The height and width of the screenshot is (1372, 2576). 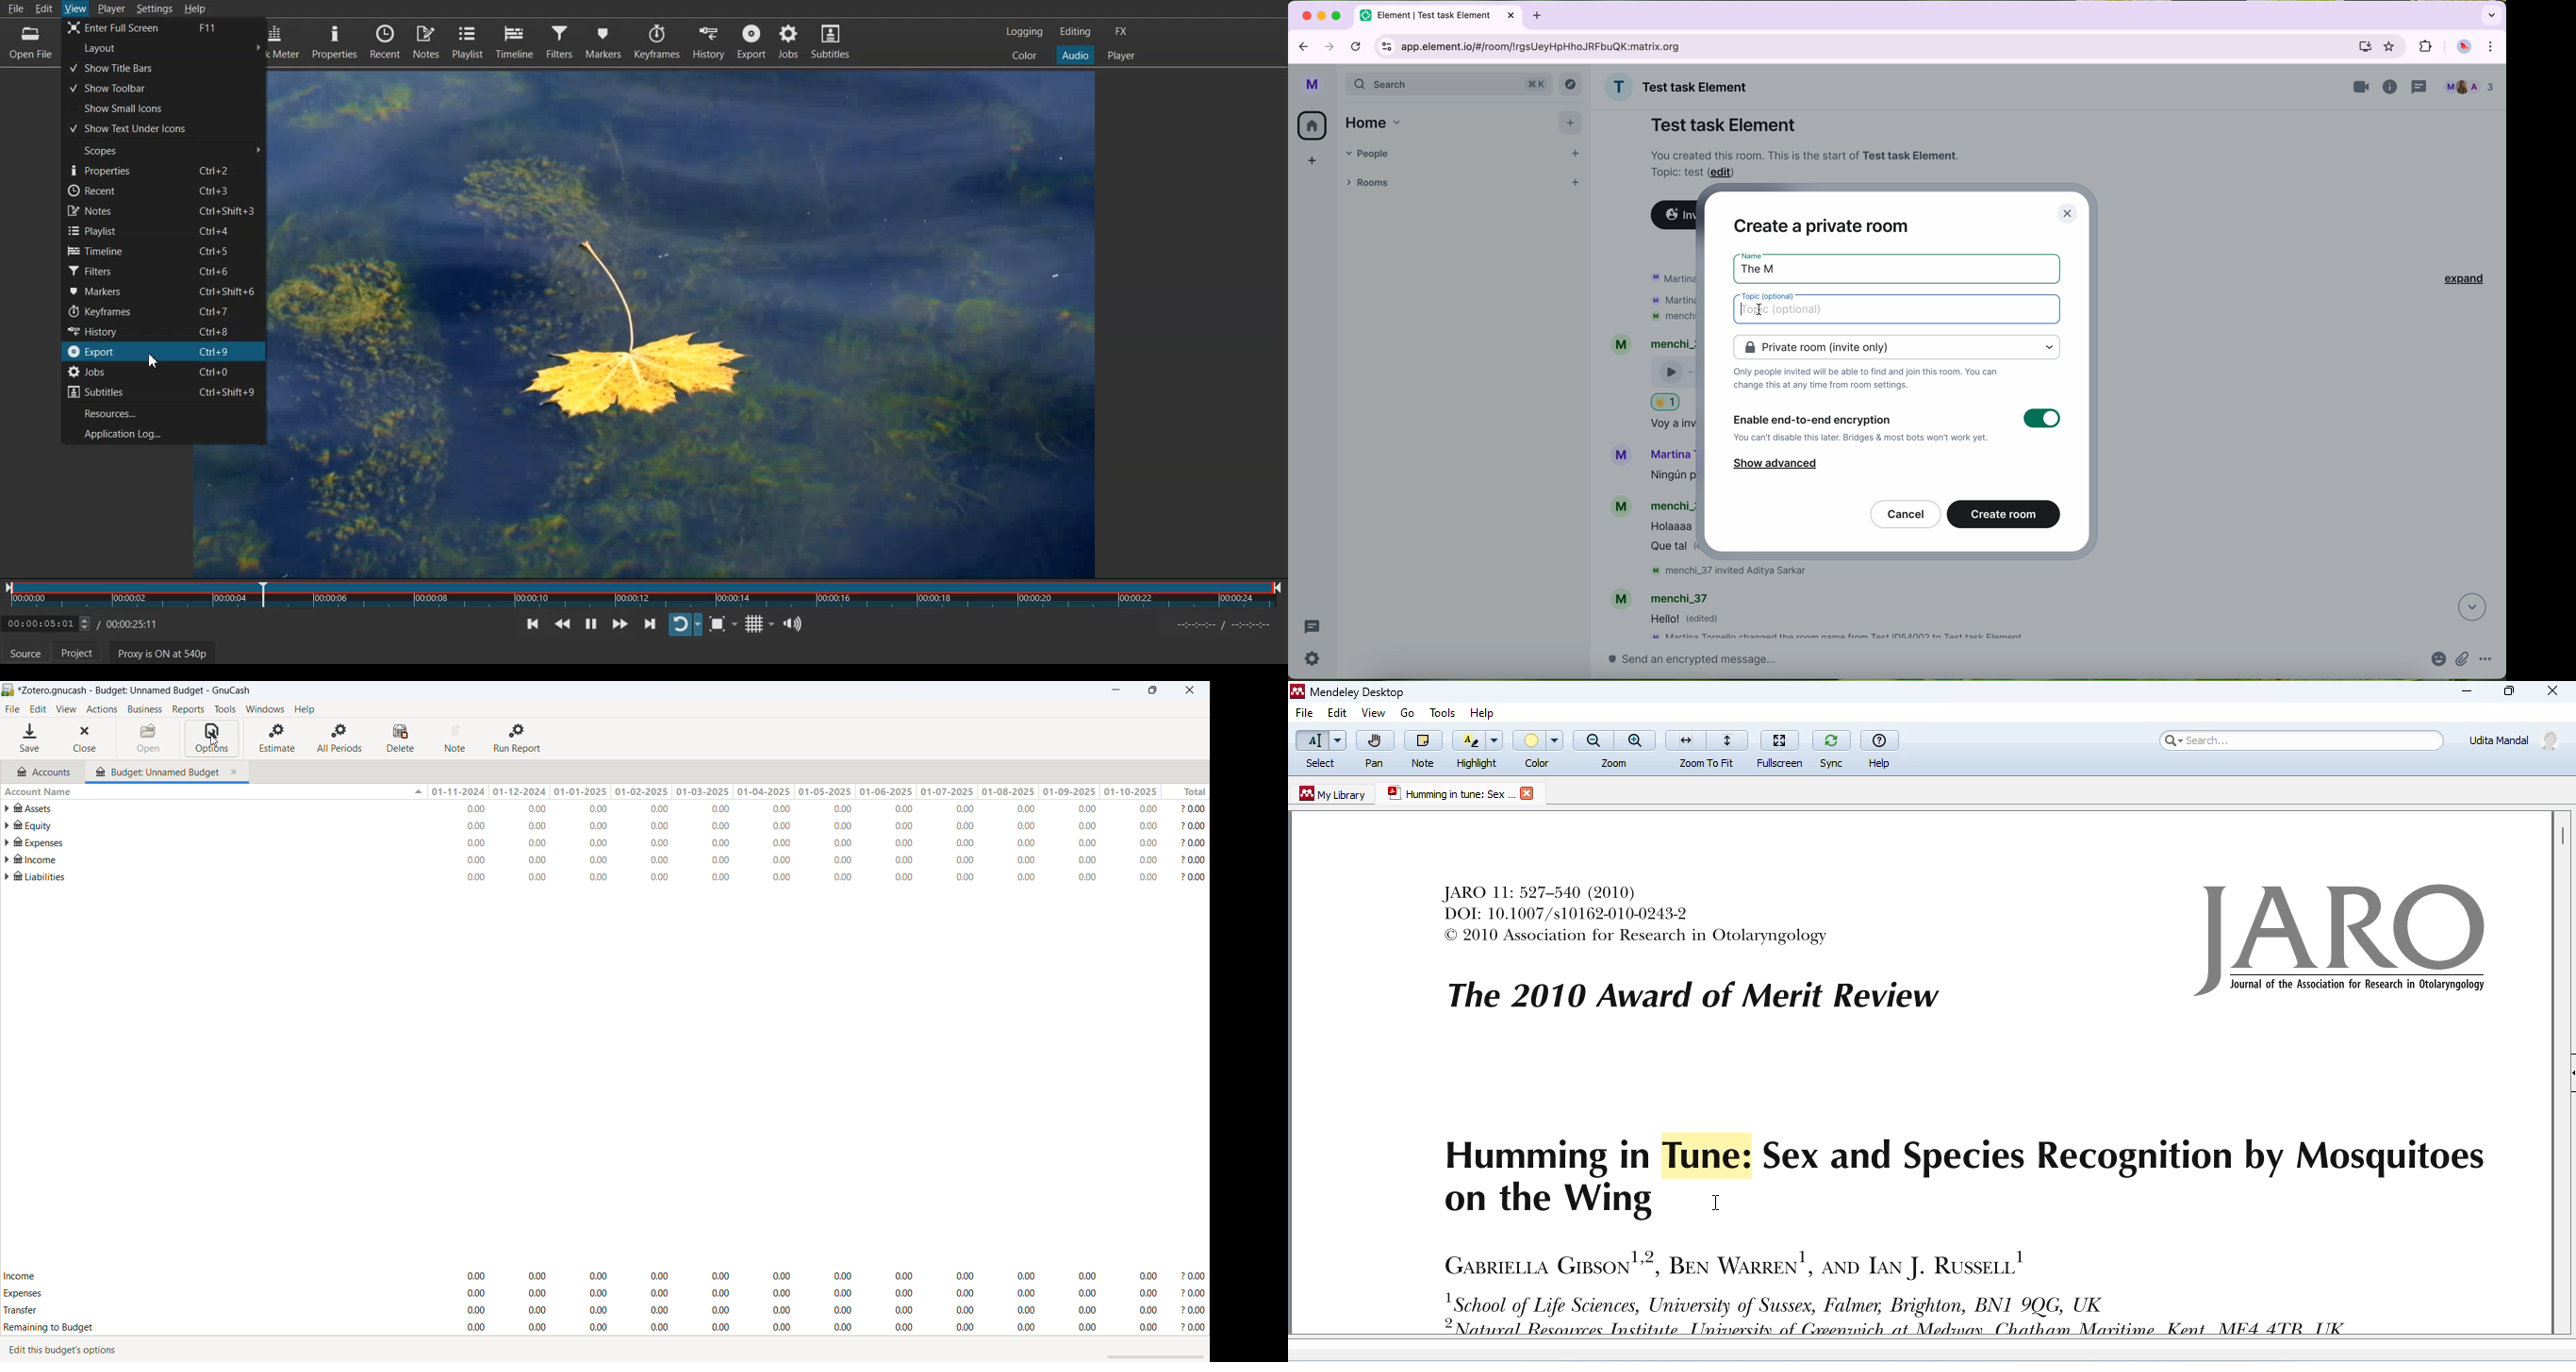 I want to click on explore button, so click(x=1571, y=86).